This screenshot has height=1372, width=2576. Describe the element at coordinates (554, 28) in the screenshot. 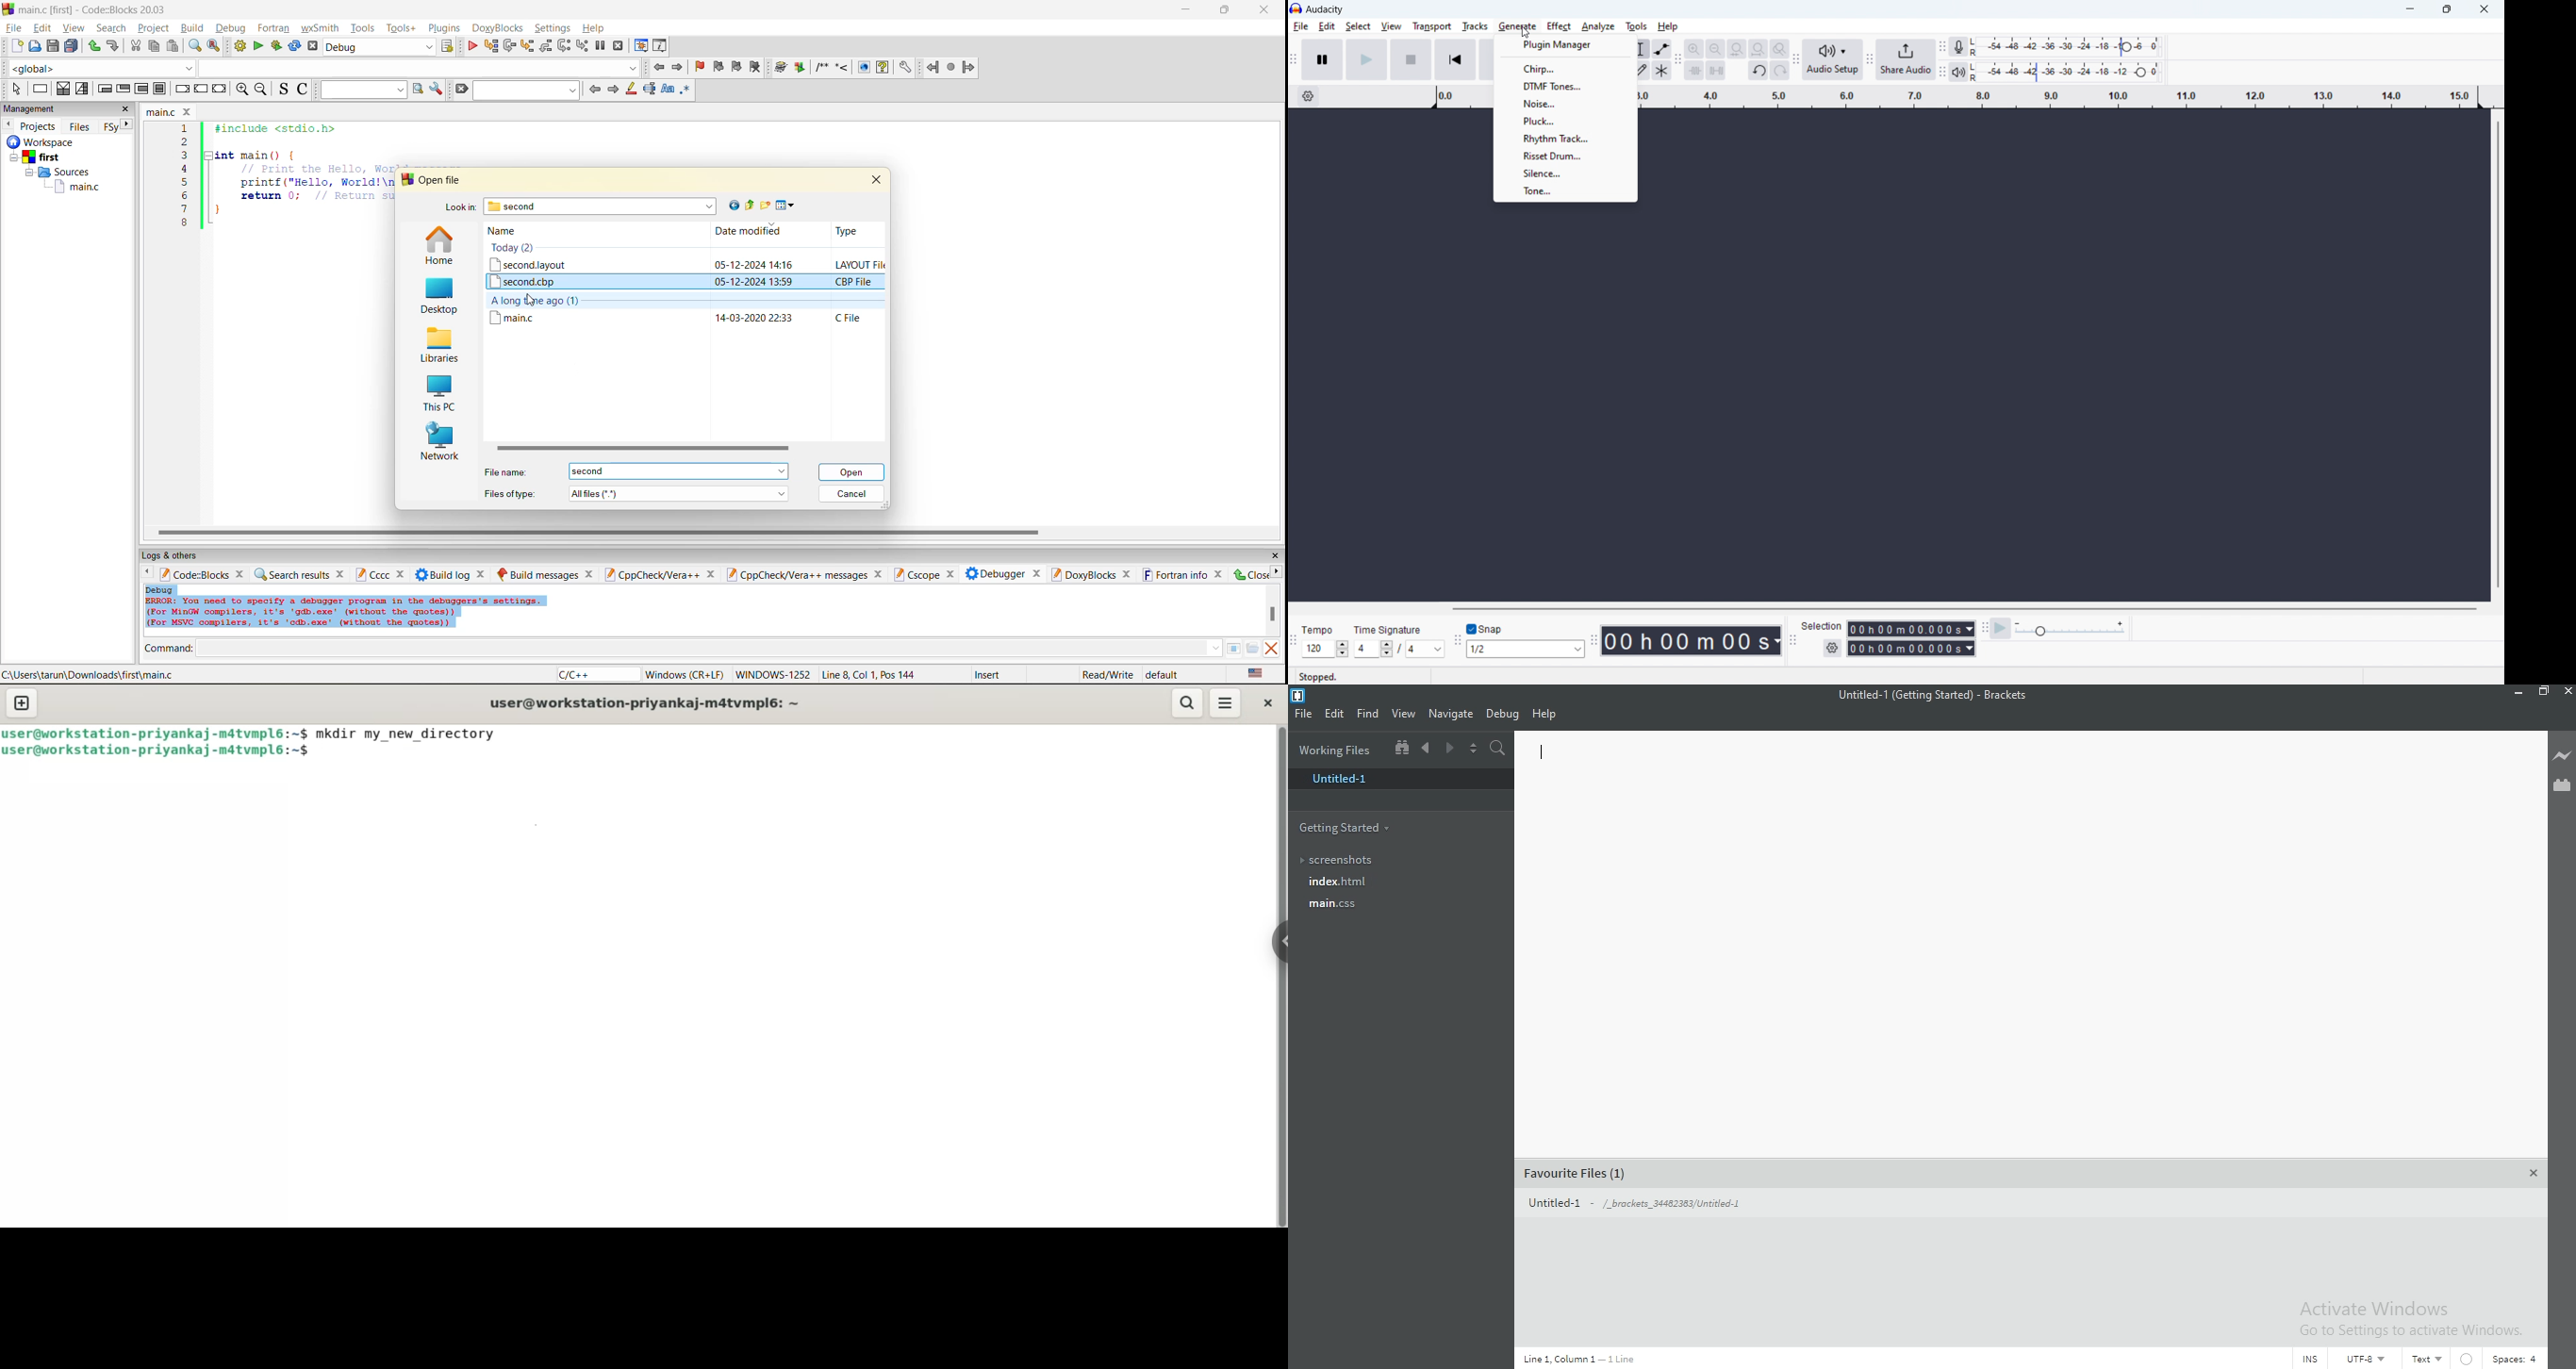

I see `settings` at that location.